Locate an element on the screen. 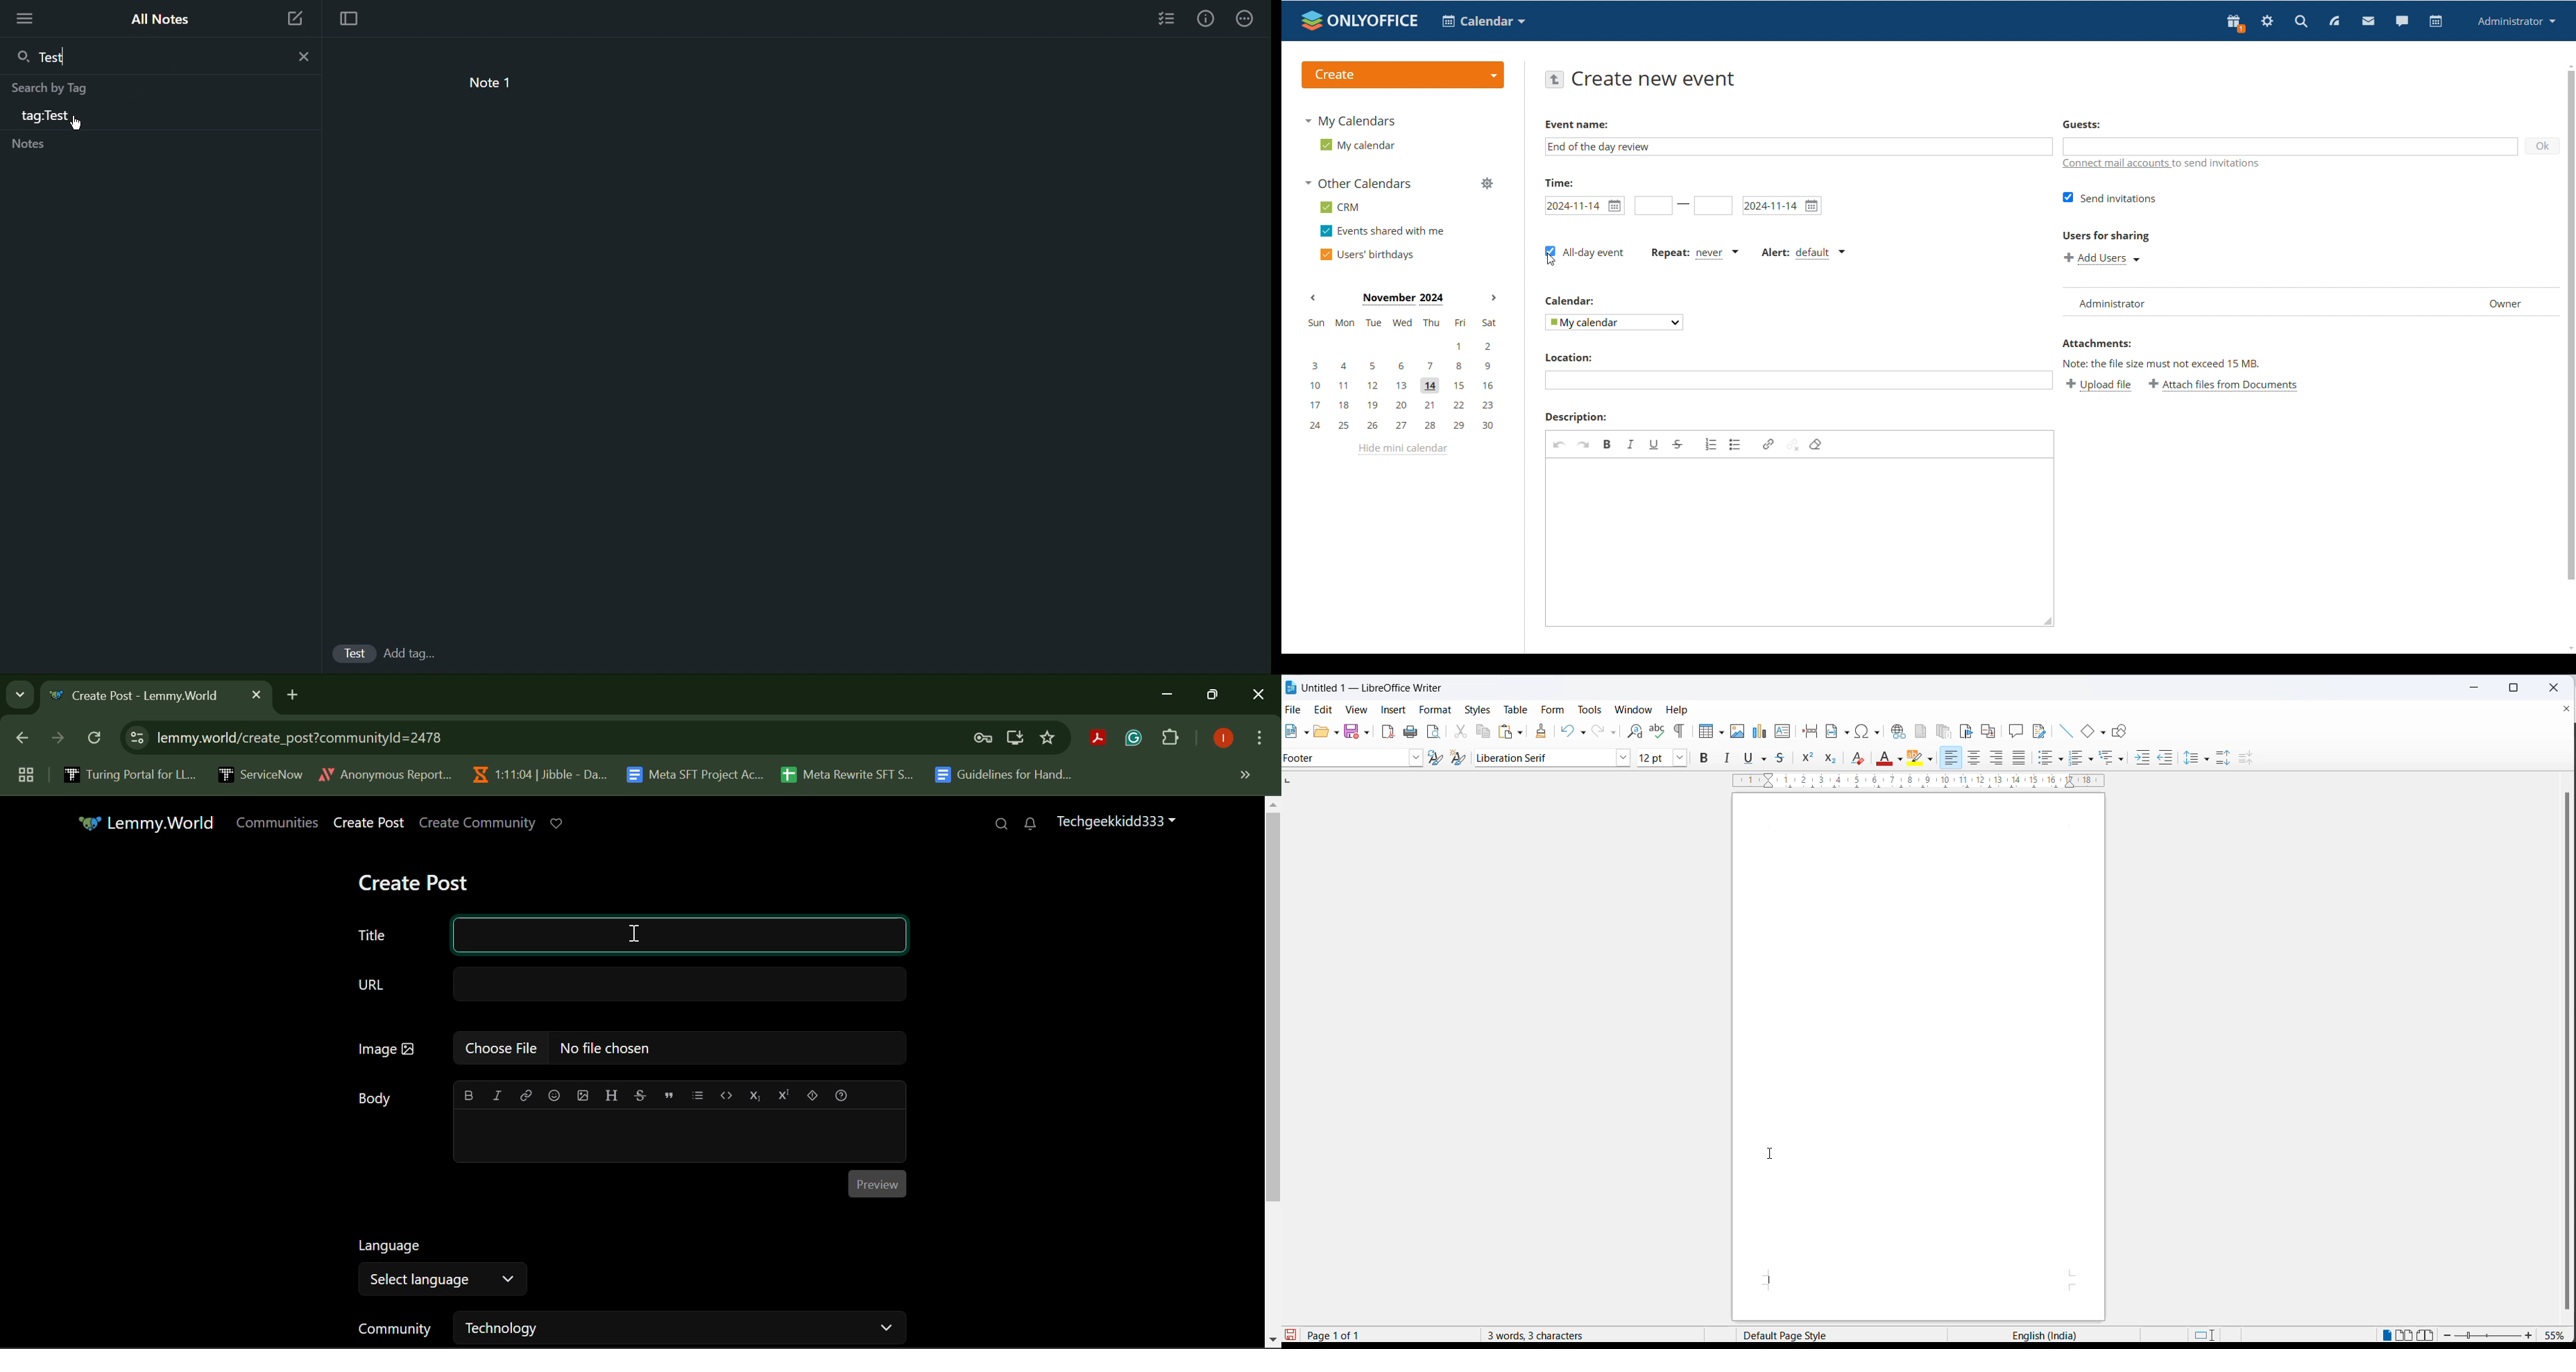 The width and height of the screenshot is (2576, 1372). character highlighting is located at coordinates (1931, 760).